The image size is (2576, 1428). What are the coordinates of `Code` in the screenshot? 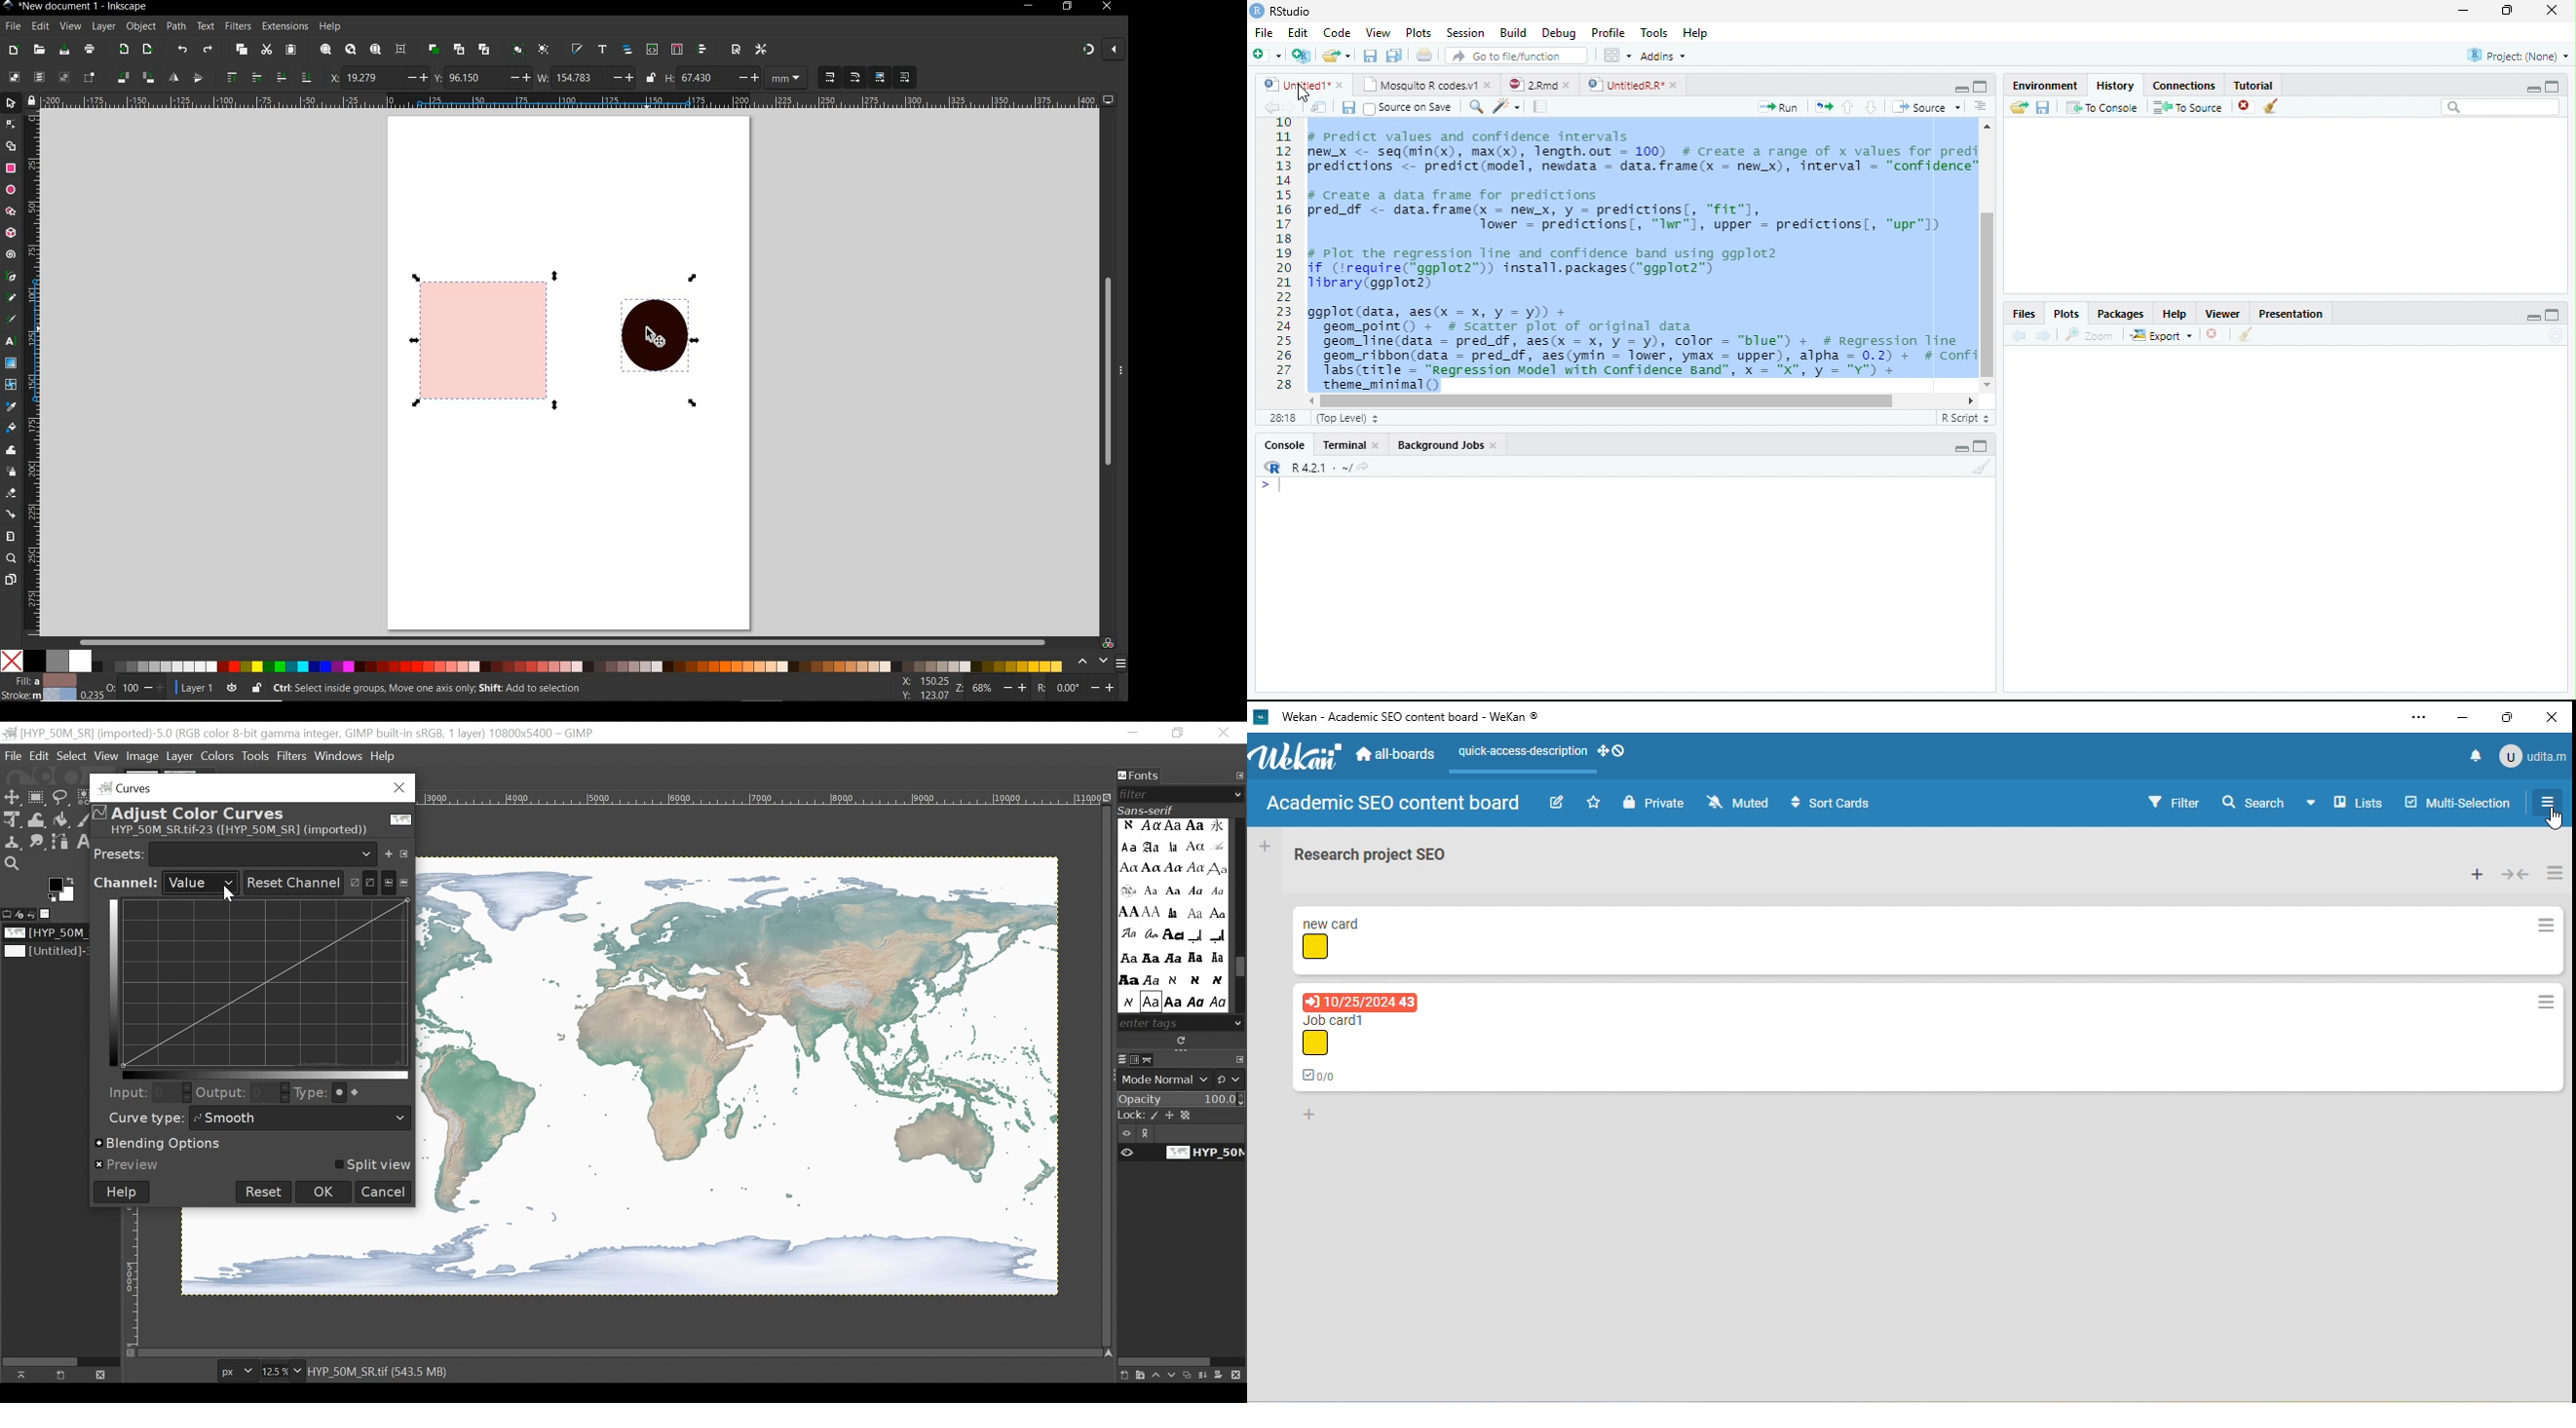 It's located at (1338, 33).